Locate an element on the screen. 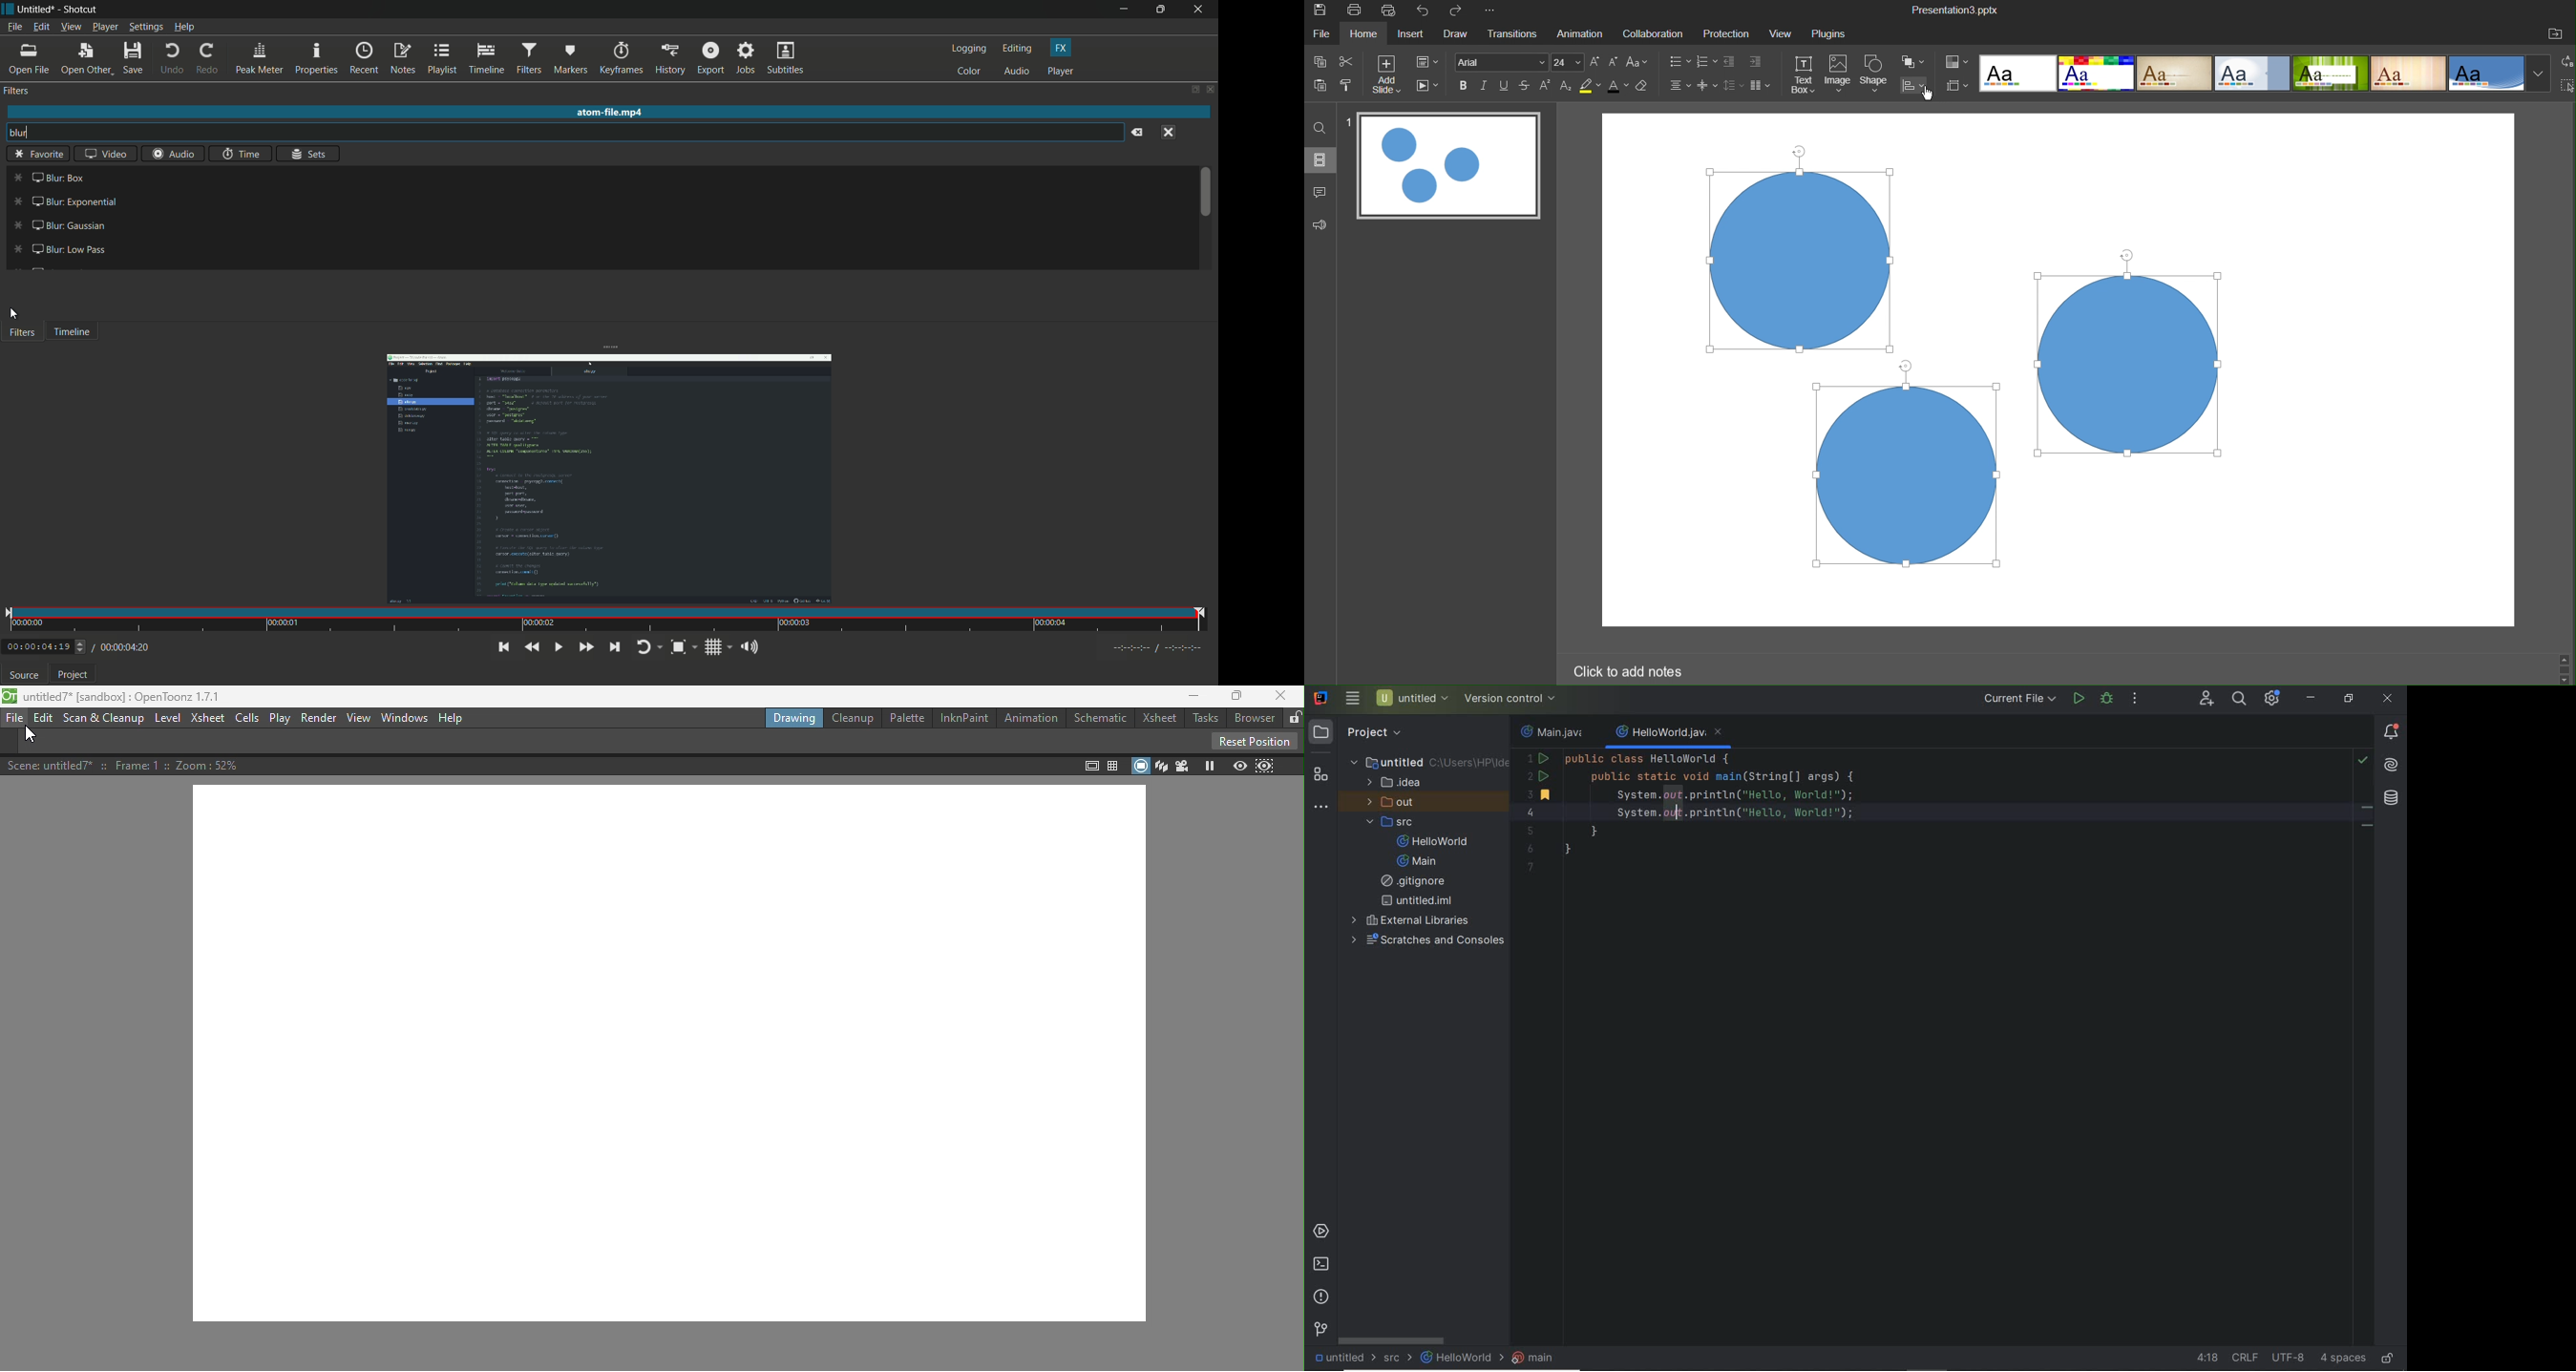  Print is located at coordinates (1357, 11).